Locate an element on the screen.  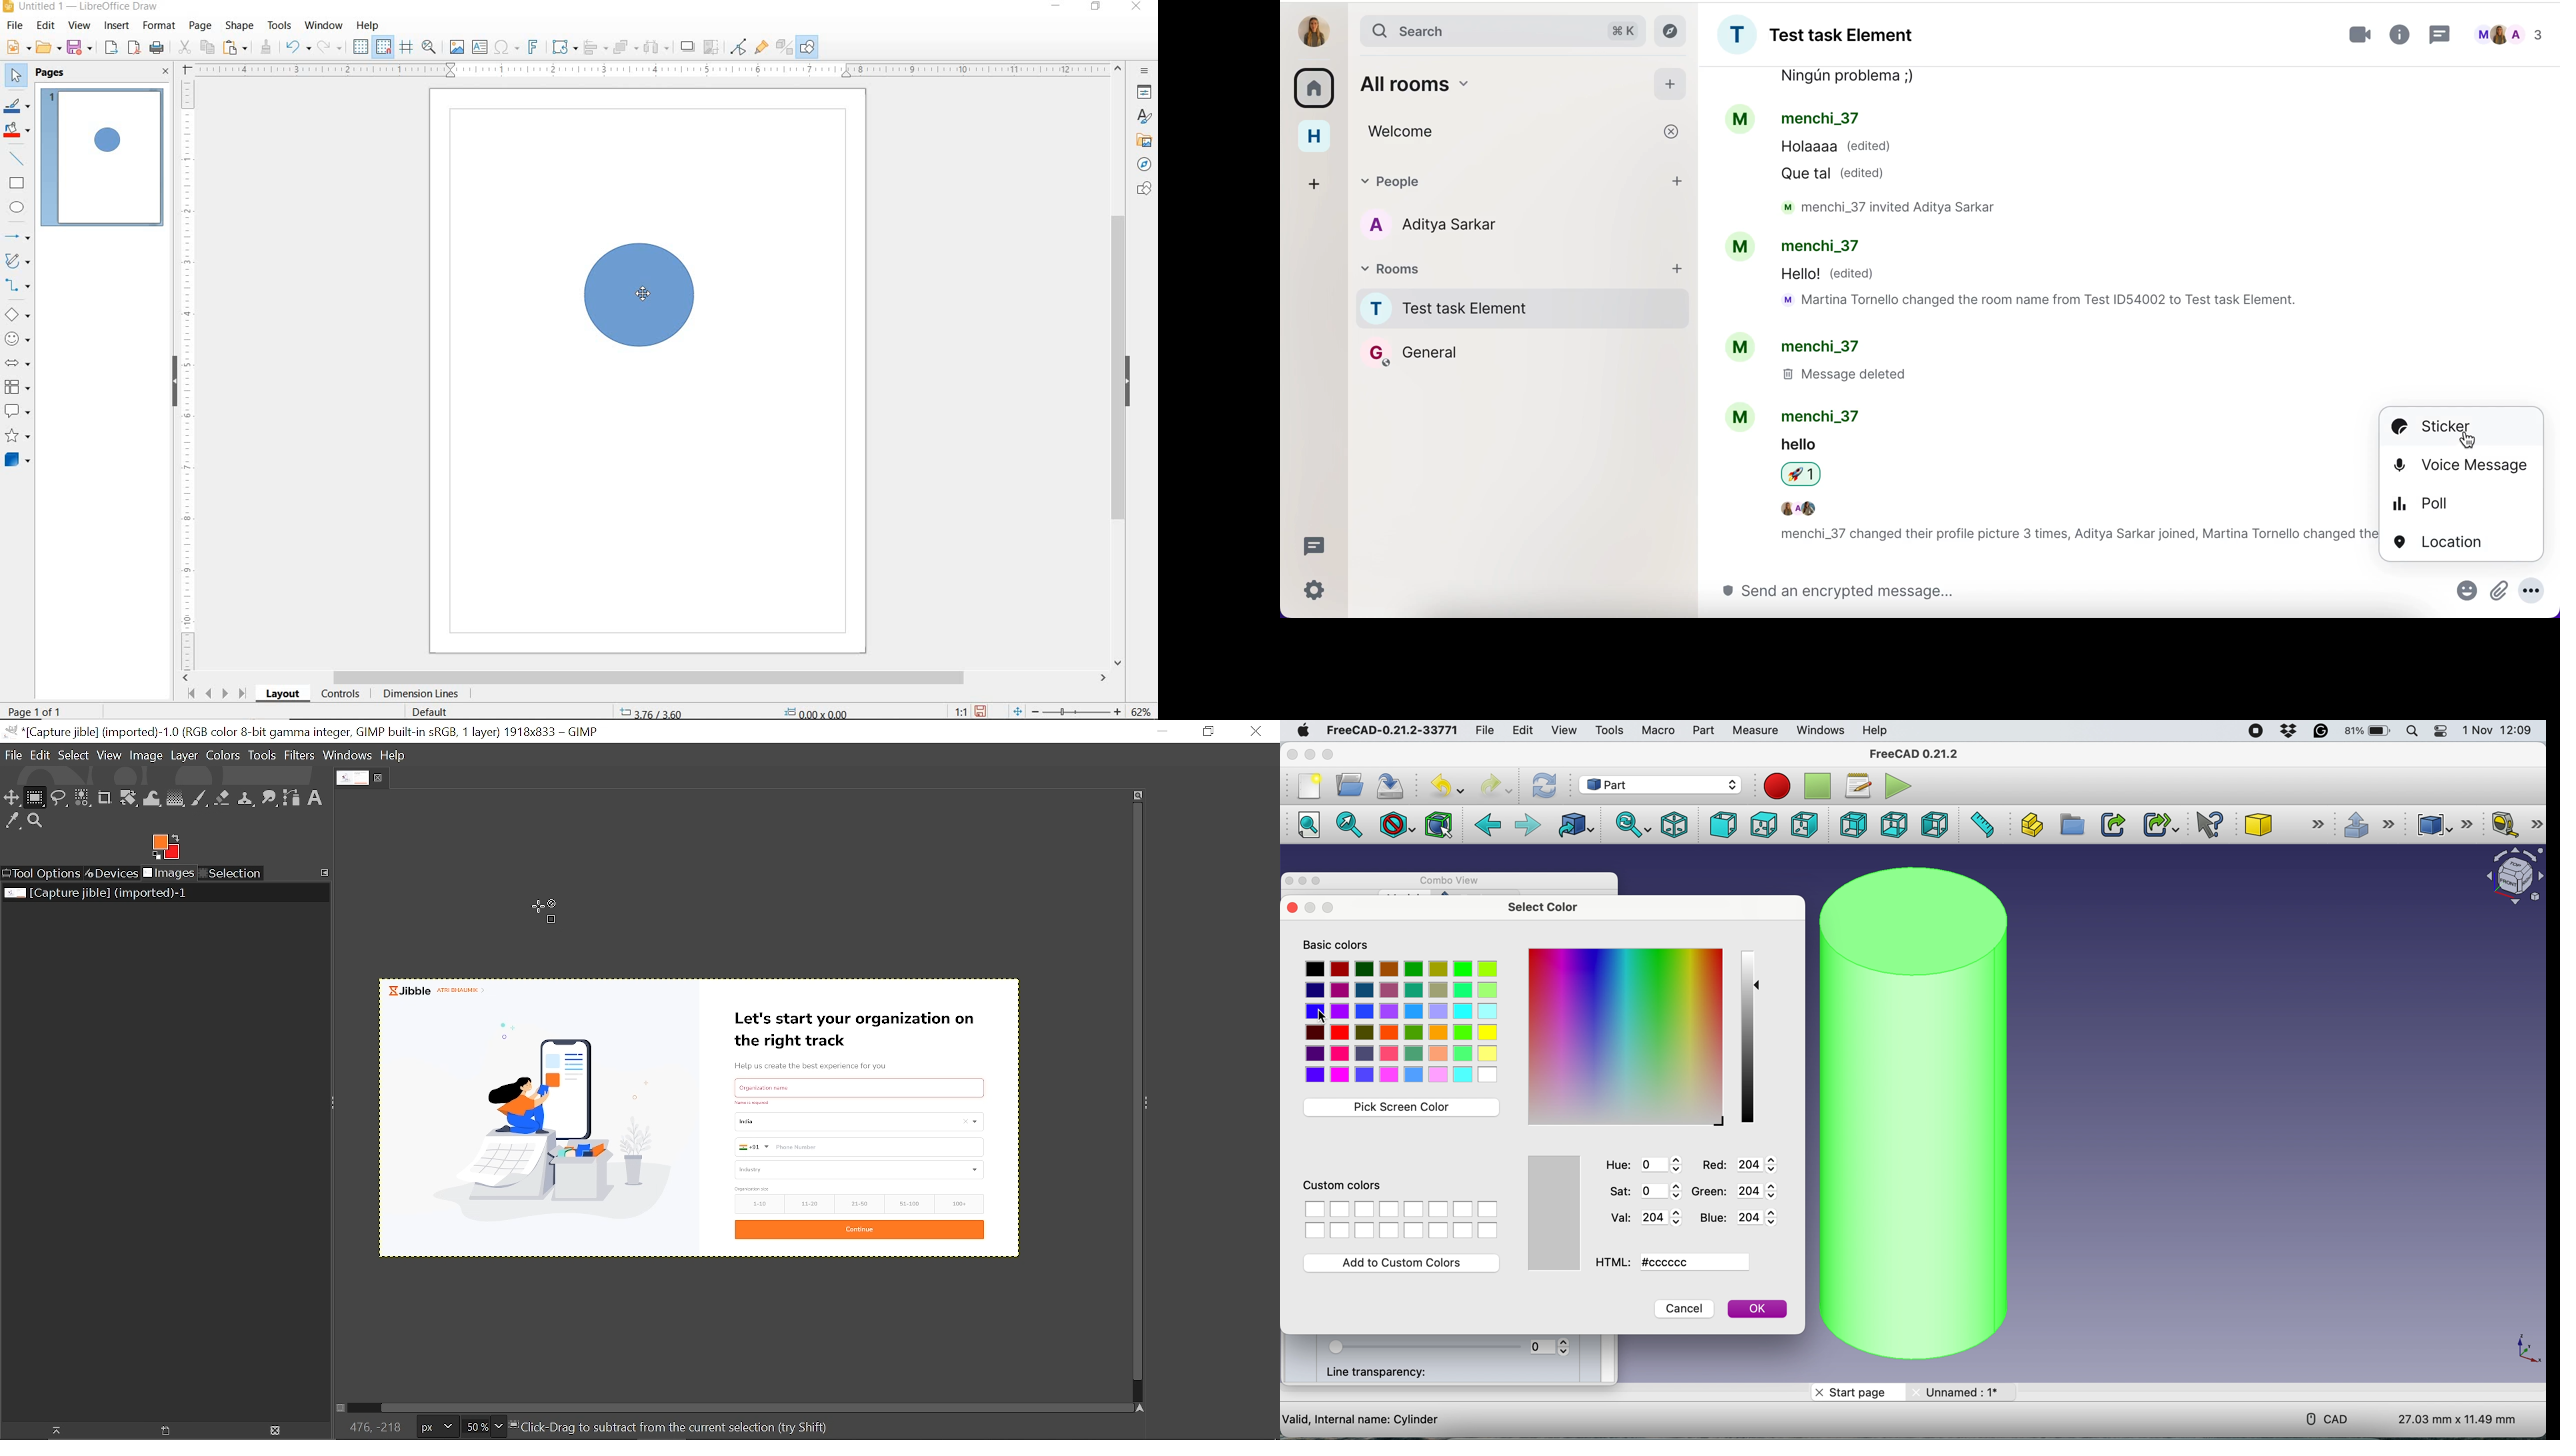
maximise is located at coordinates (1332, 754).